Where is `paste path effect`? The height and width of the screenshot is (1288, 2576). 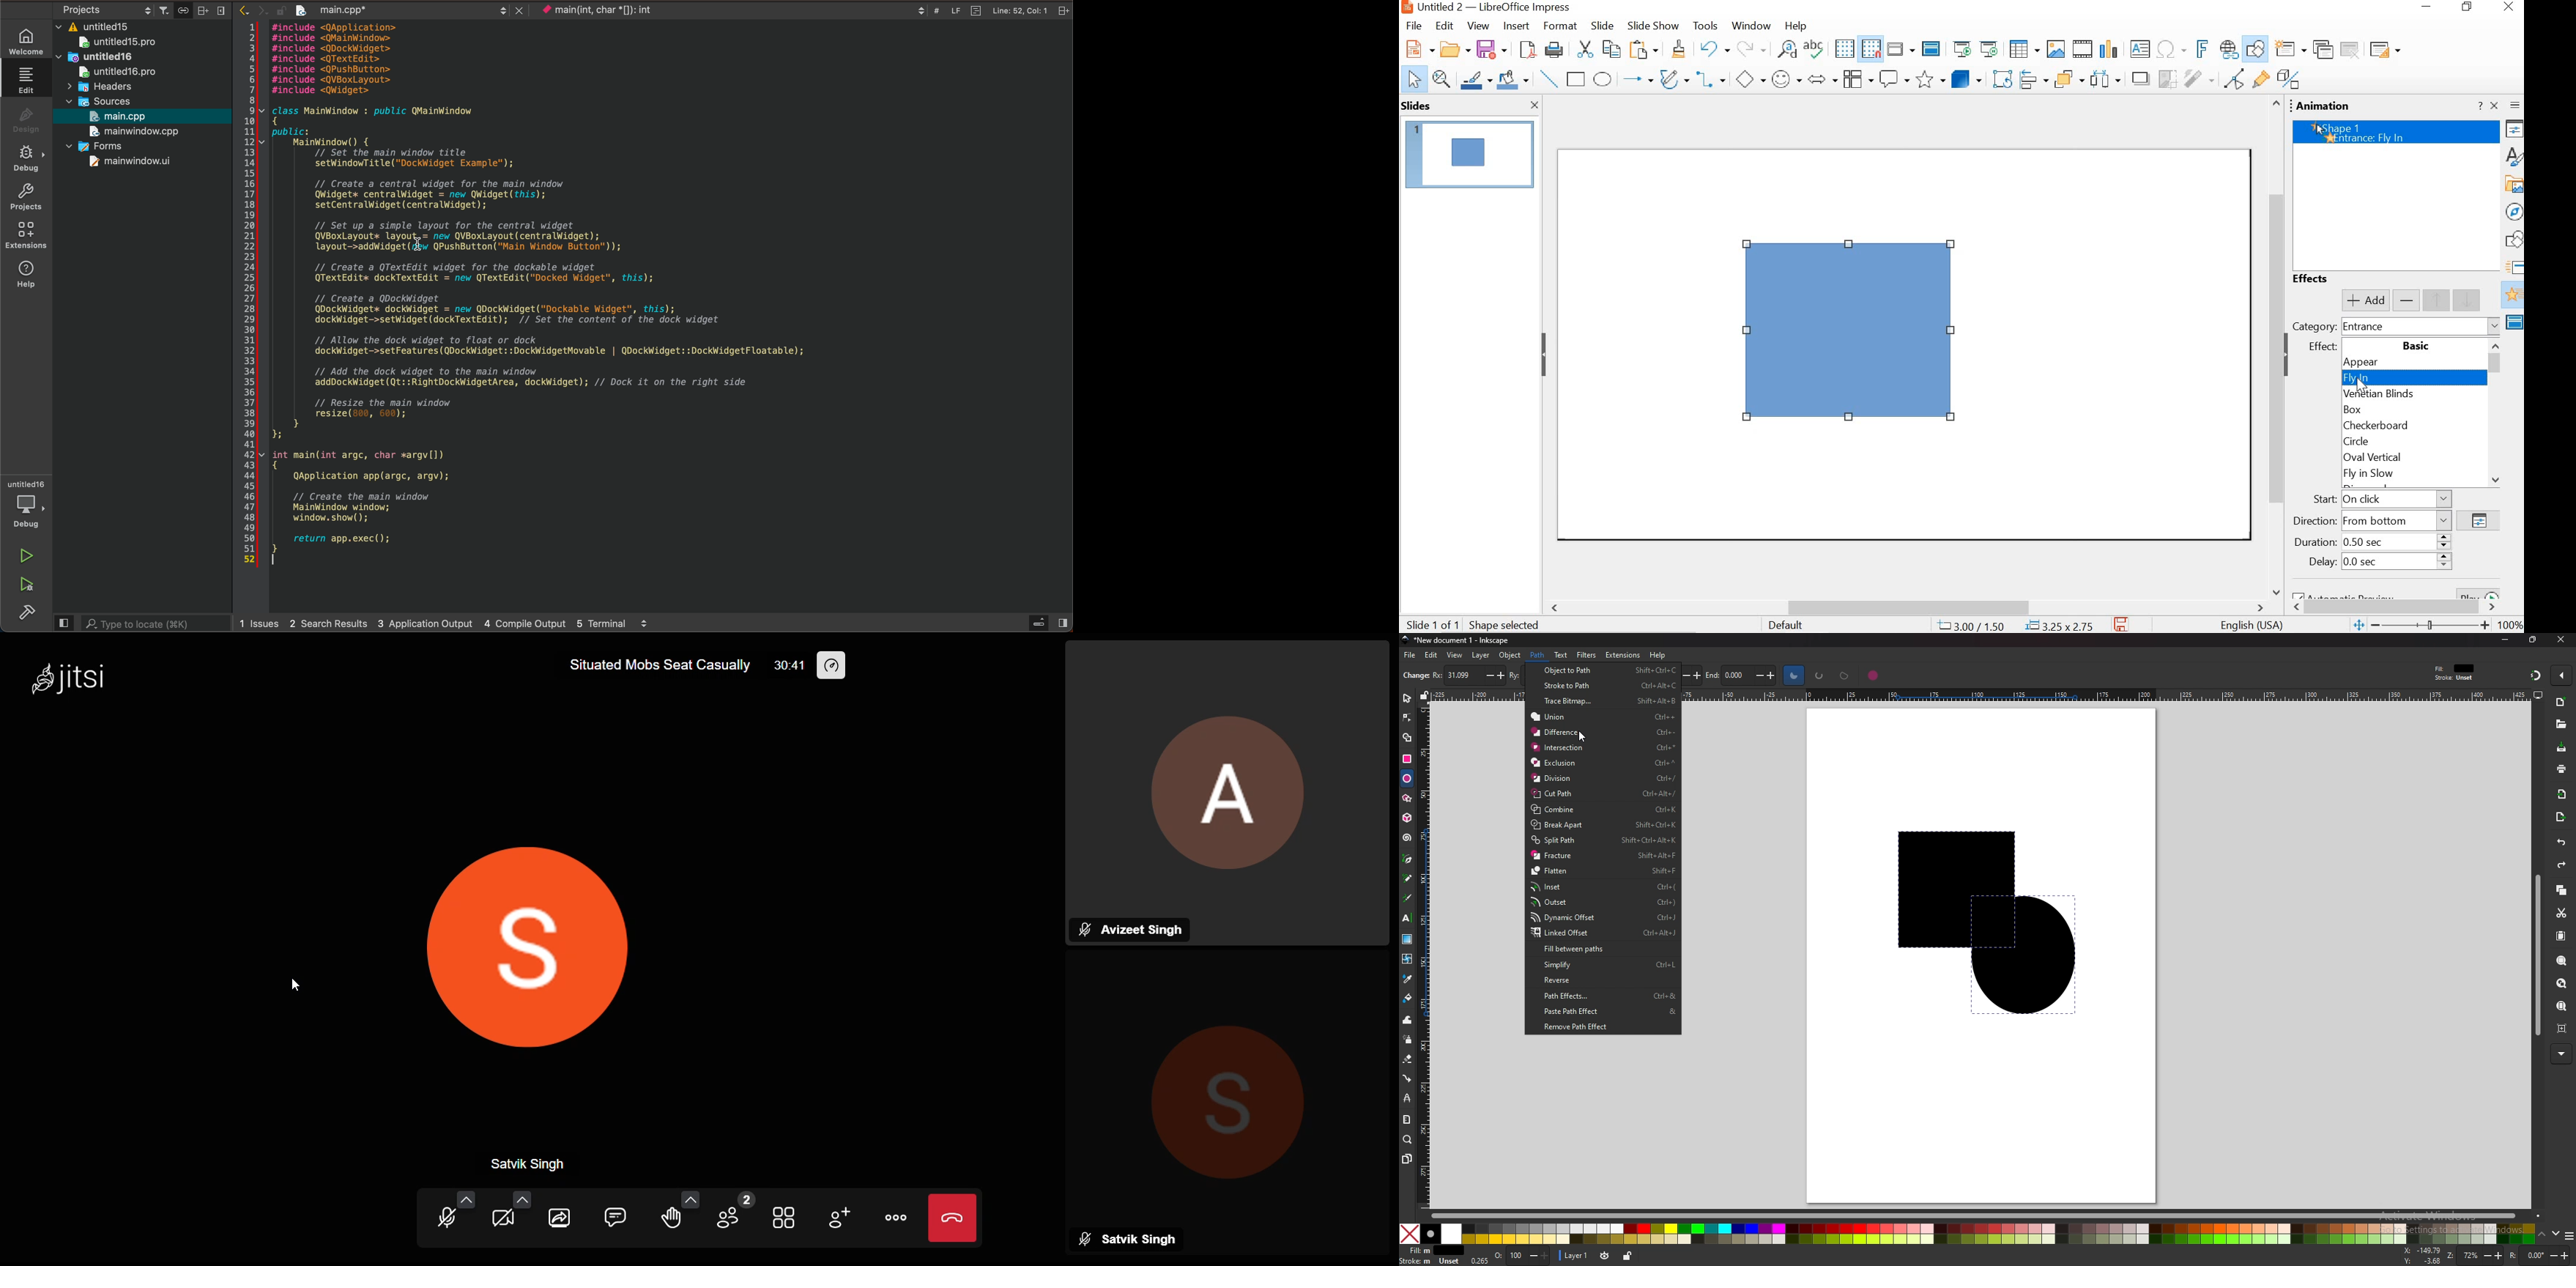
paste path effect is located at coordinates (1593, 1012).